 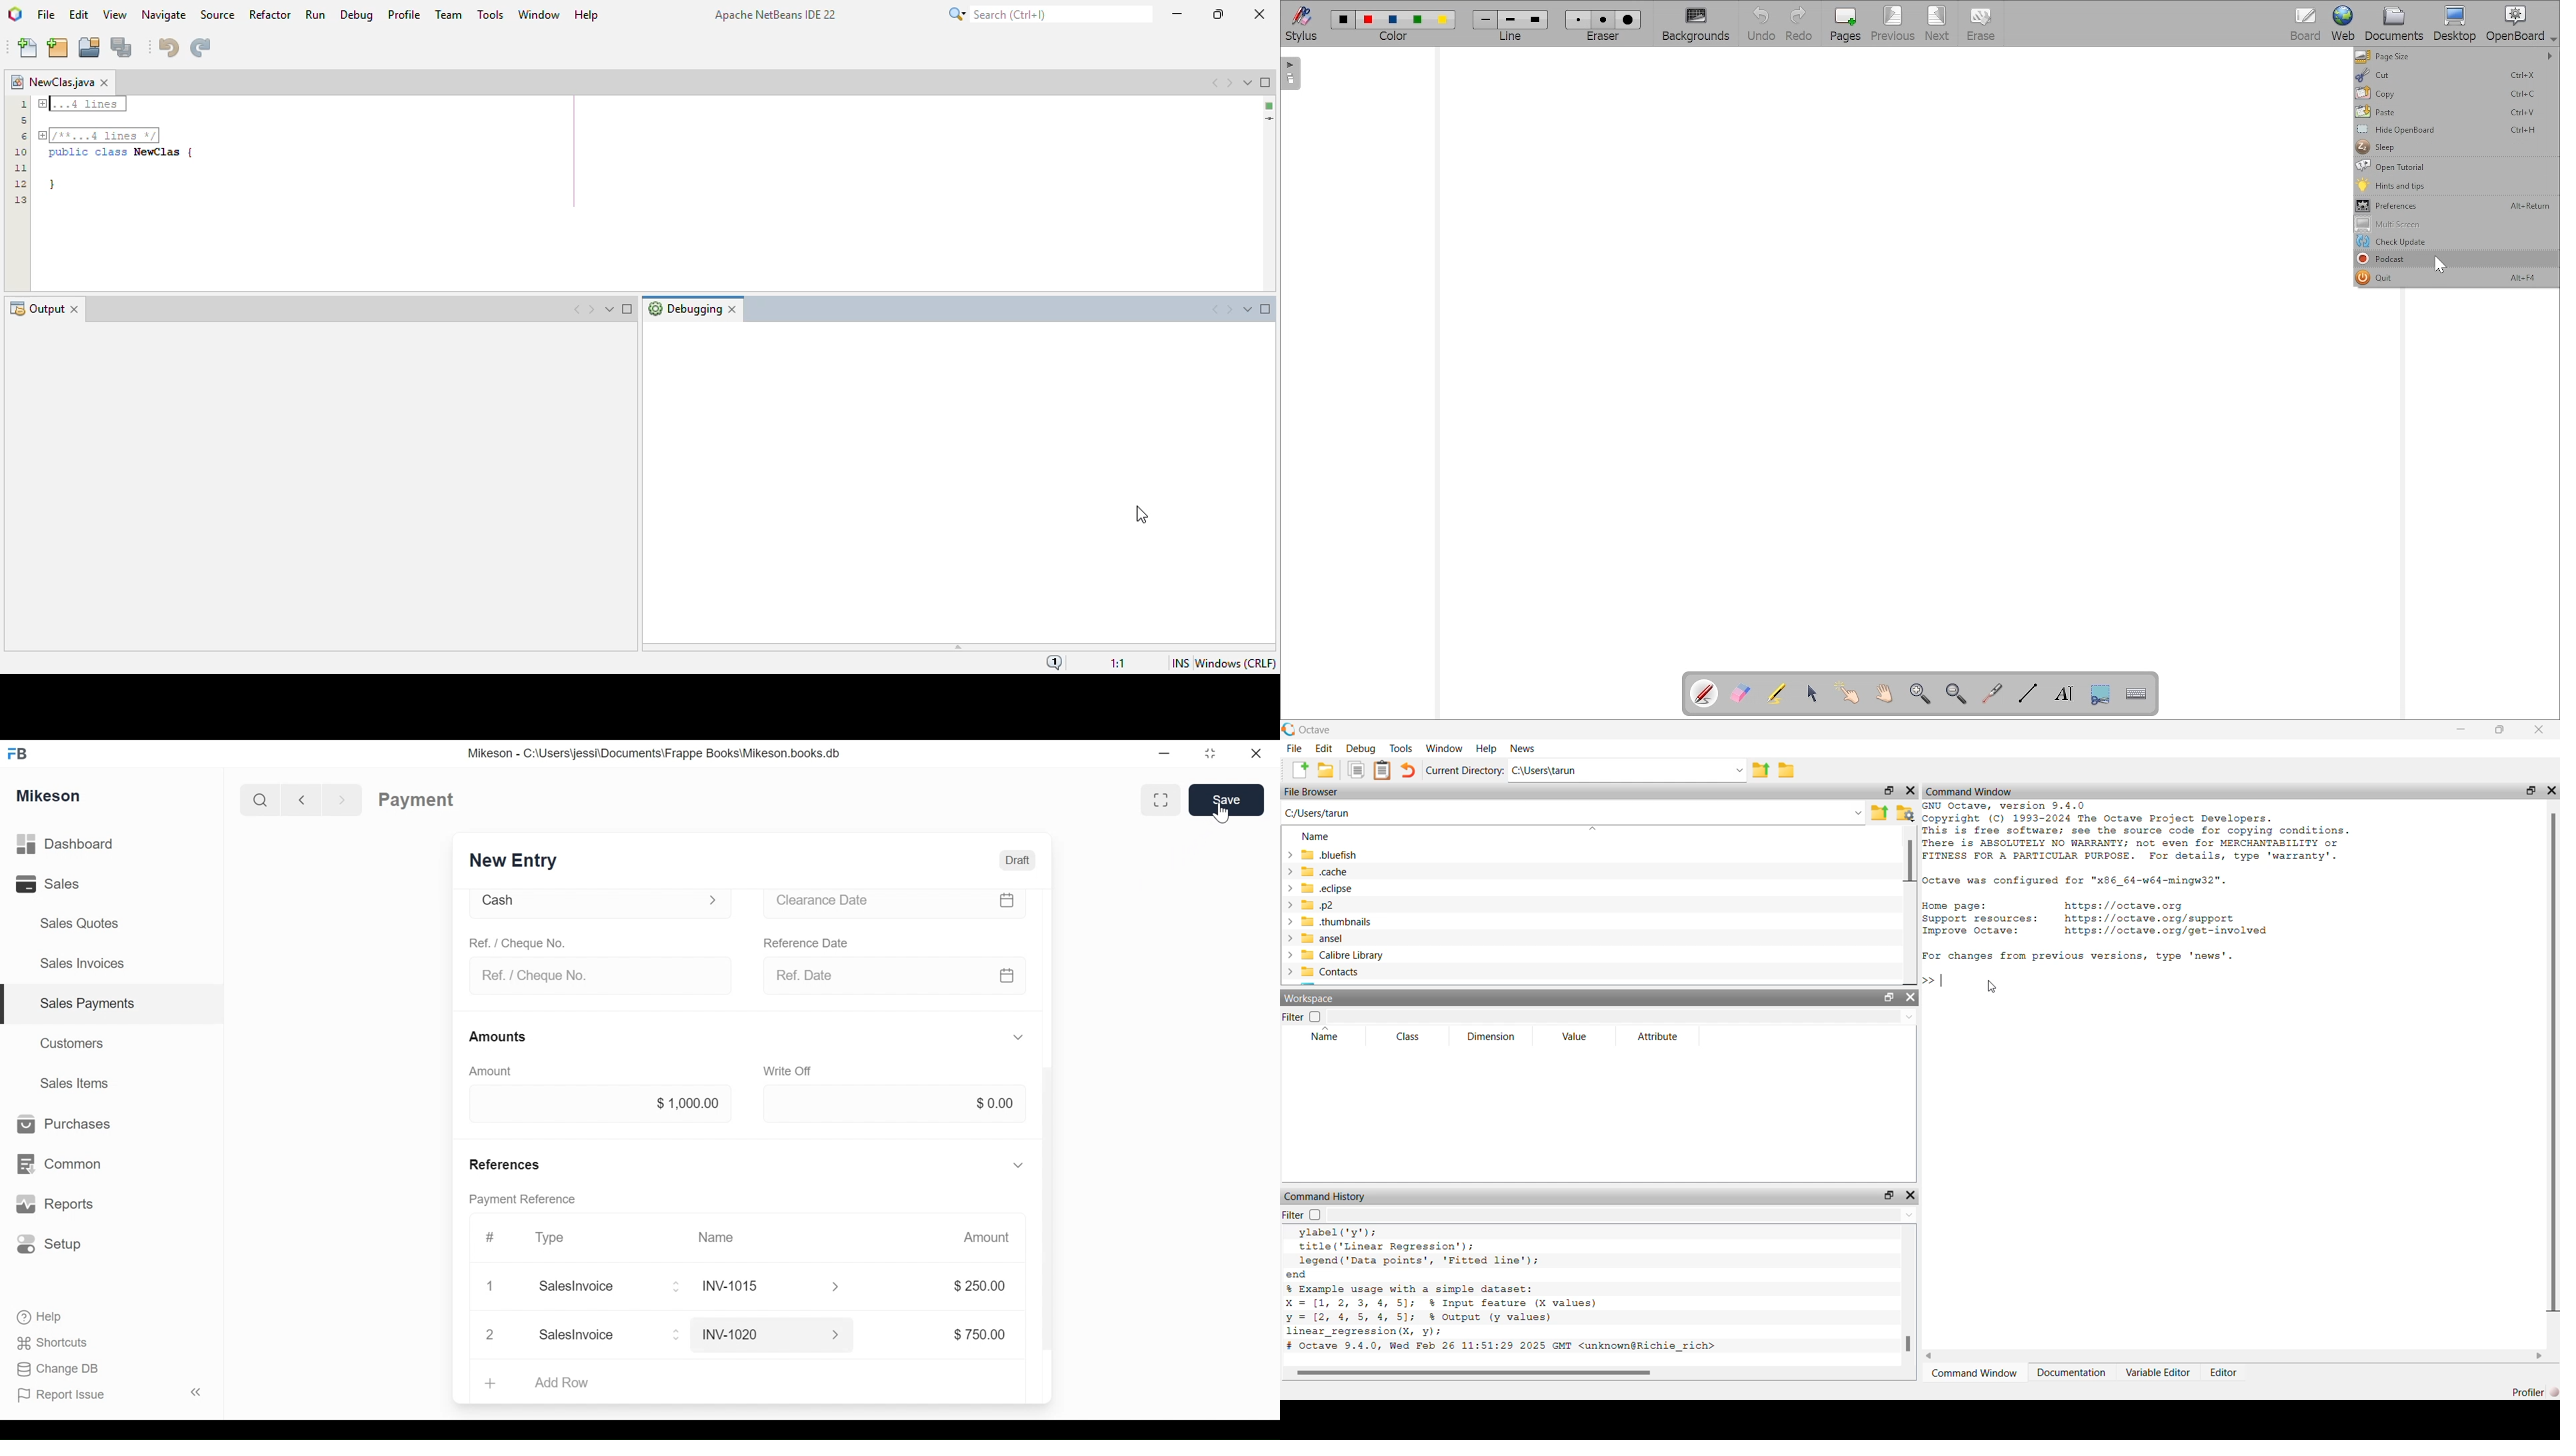 I want to click on Backgrounds, so click(x=1695, y=25).